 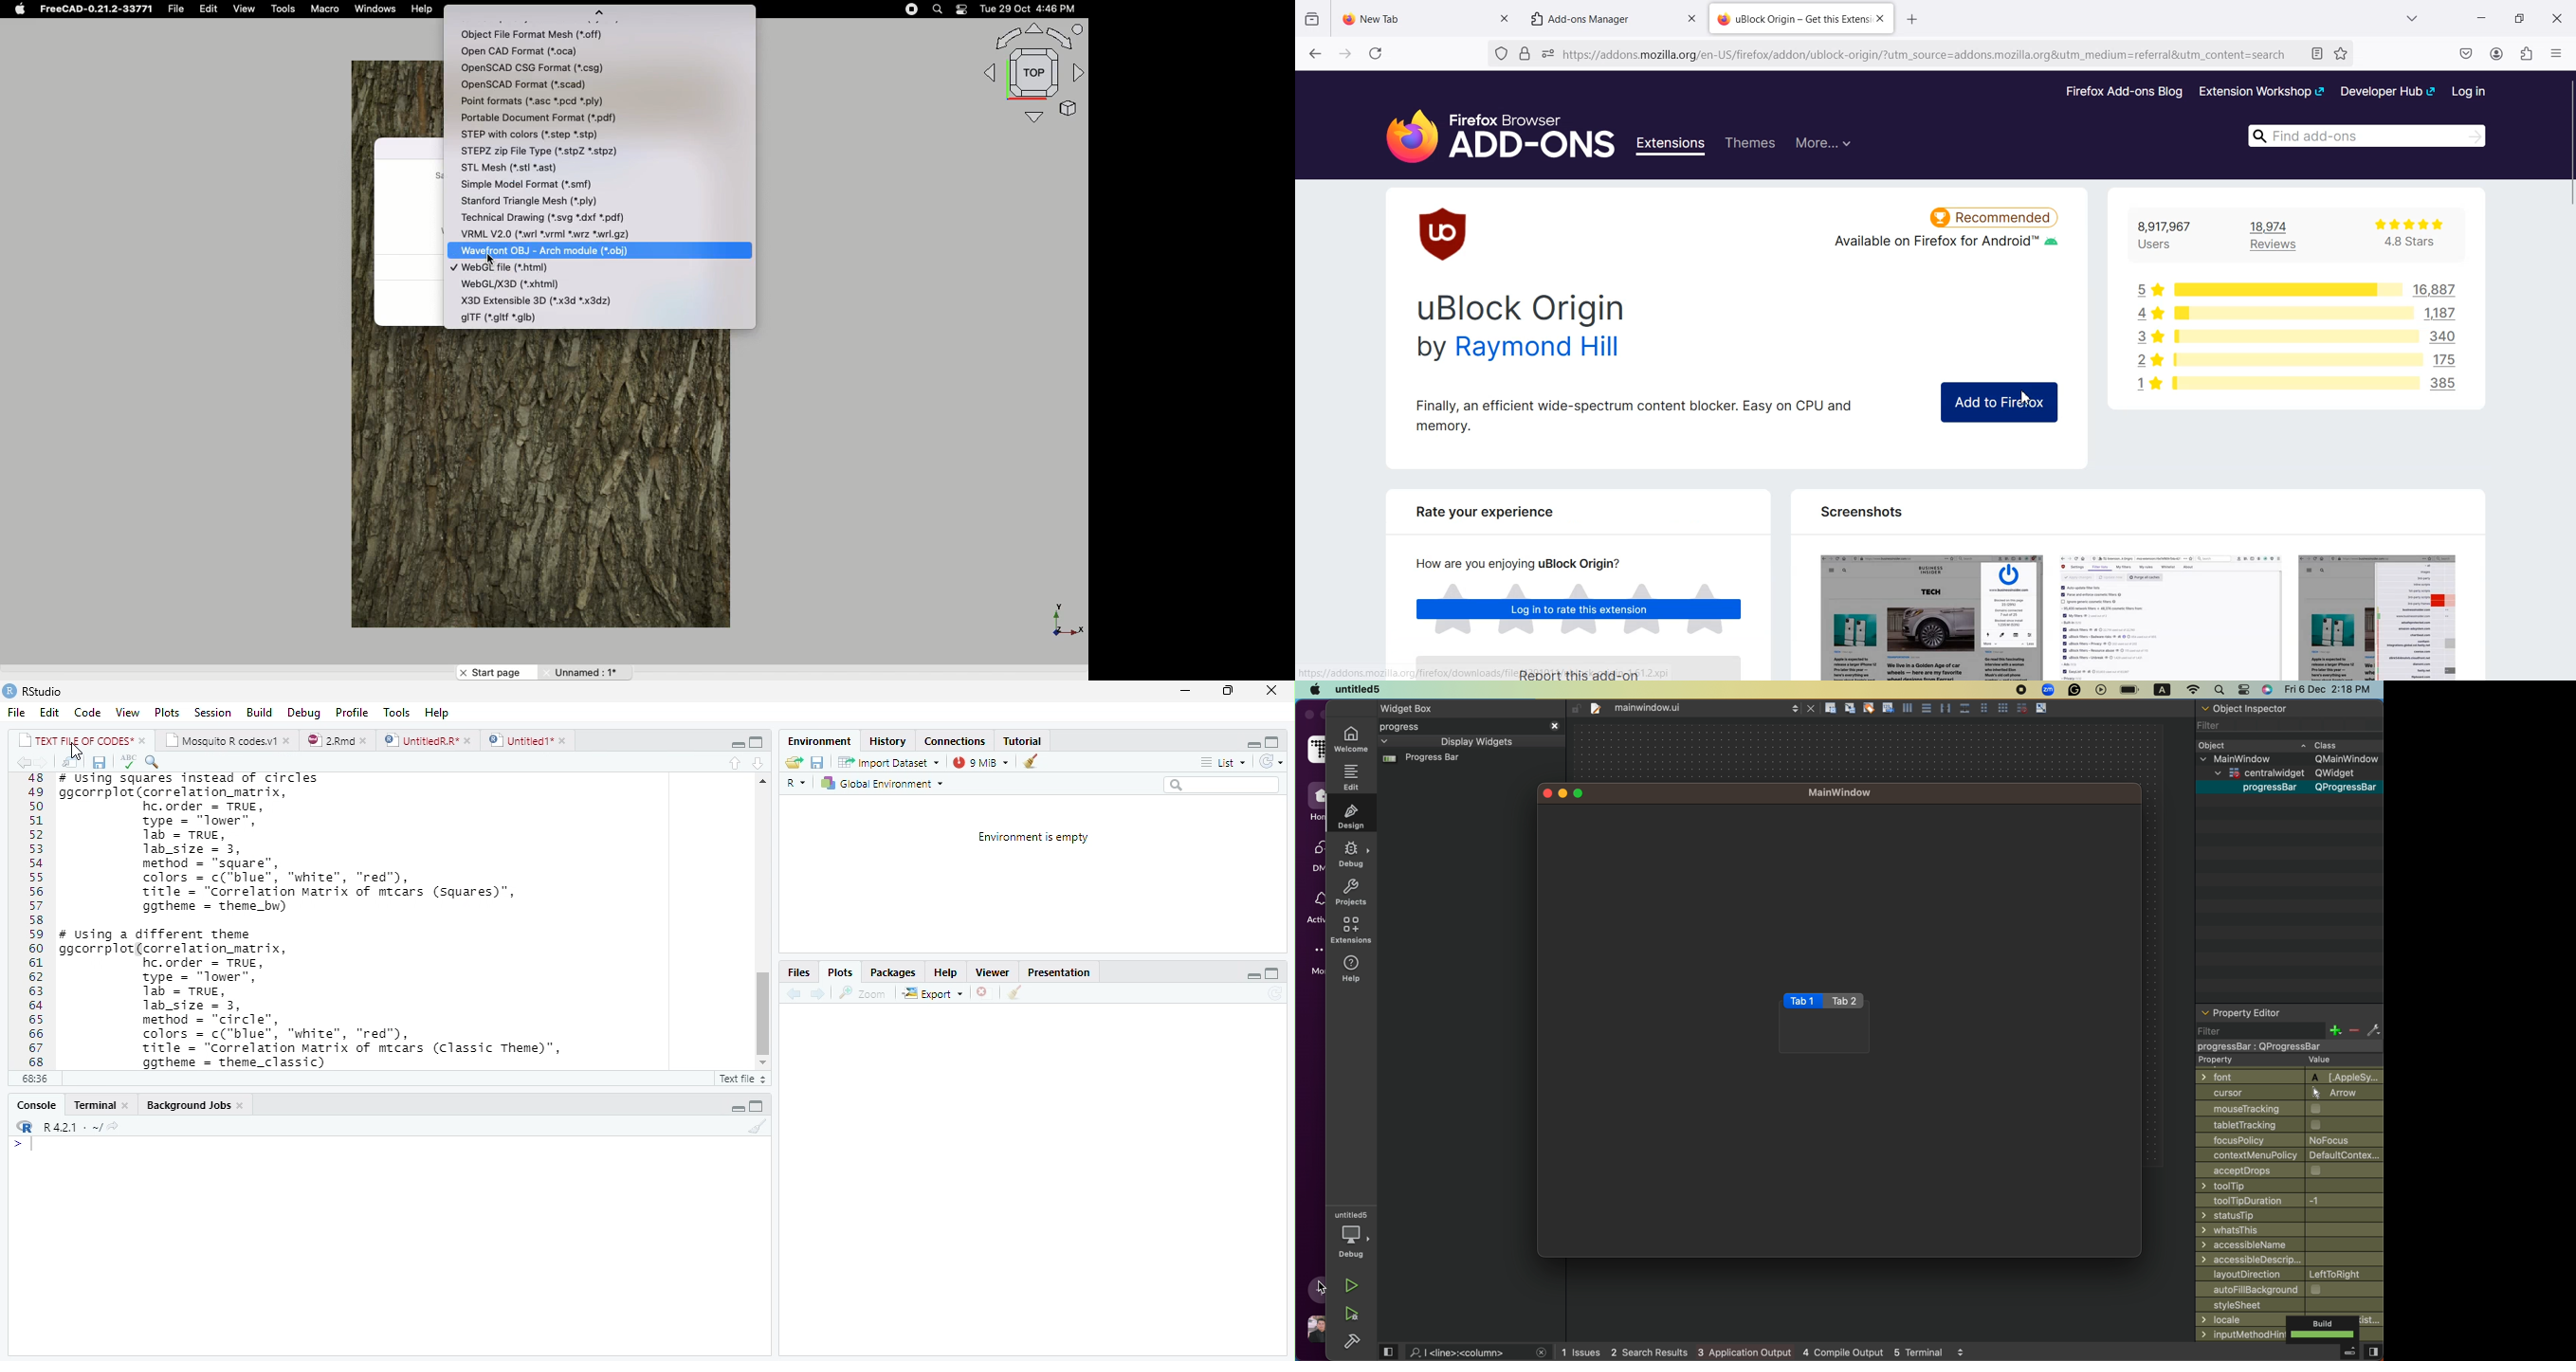 I want to click on Build, so click(x=261, y=712).